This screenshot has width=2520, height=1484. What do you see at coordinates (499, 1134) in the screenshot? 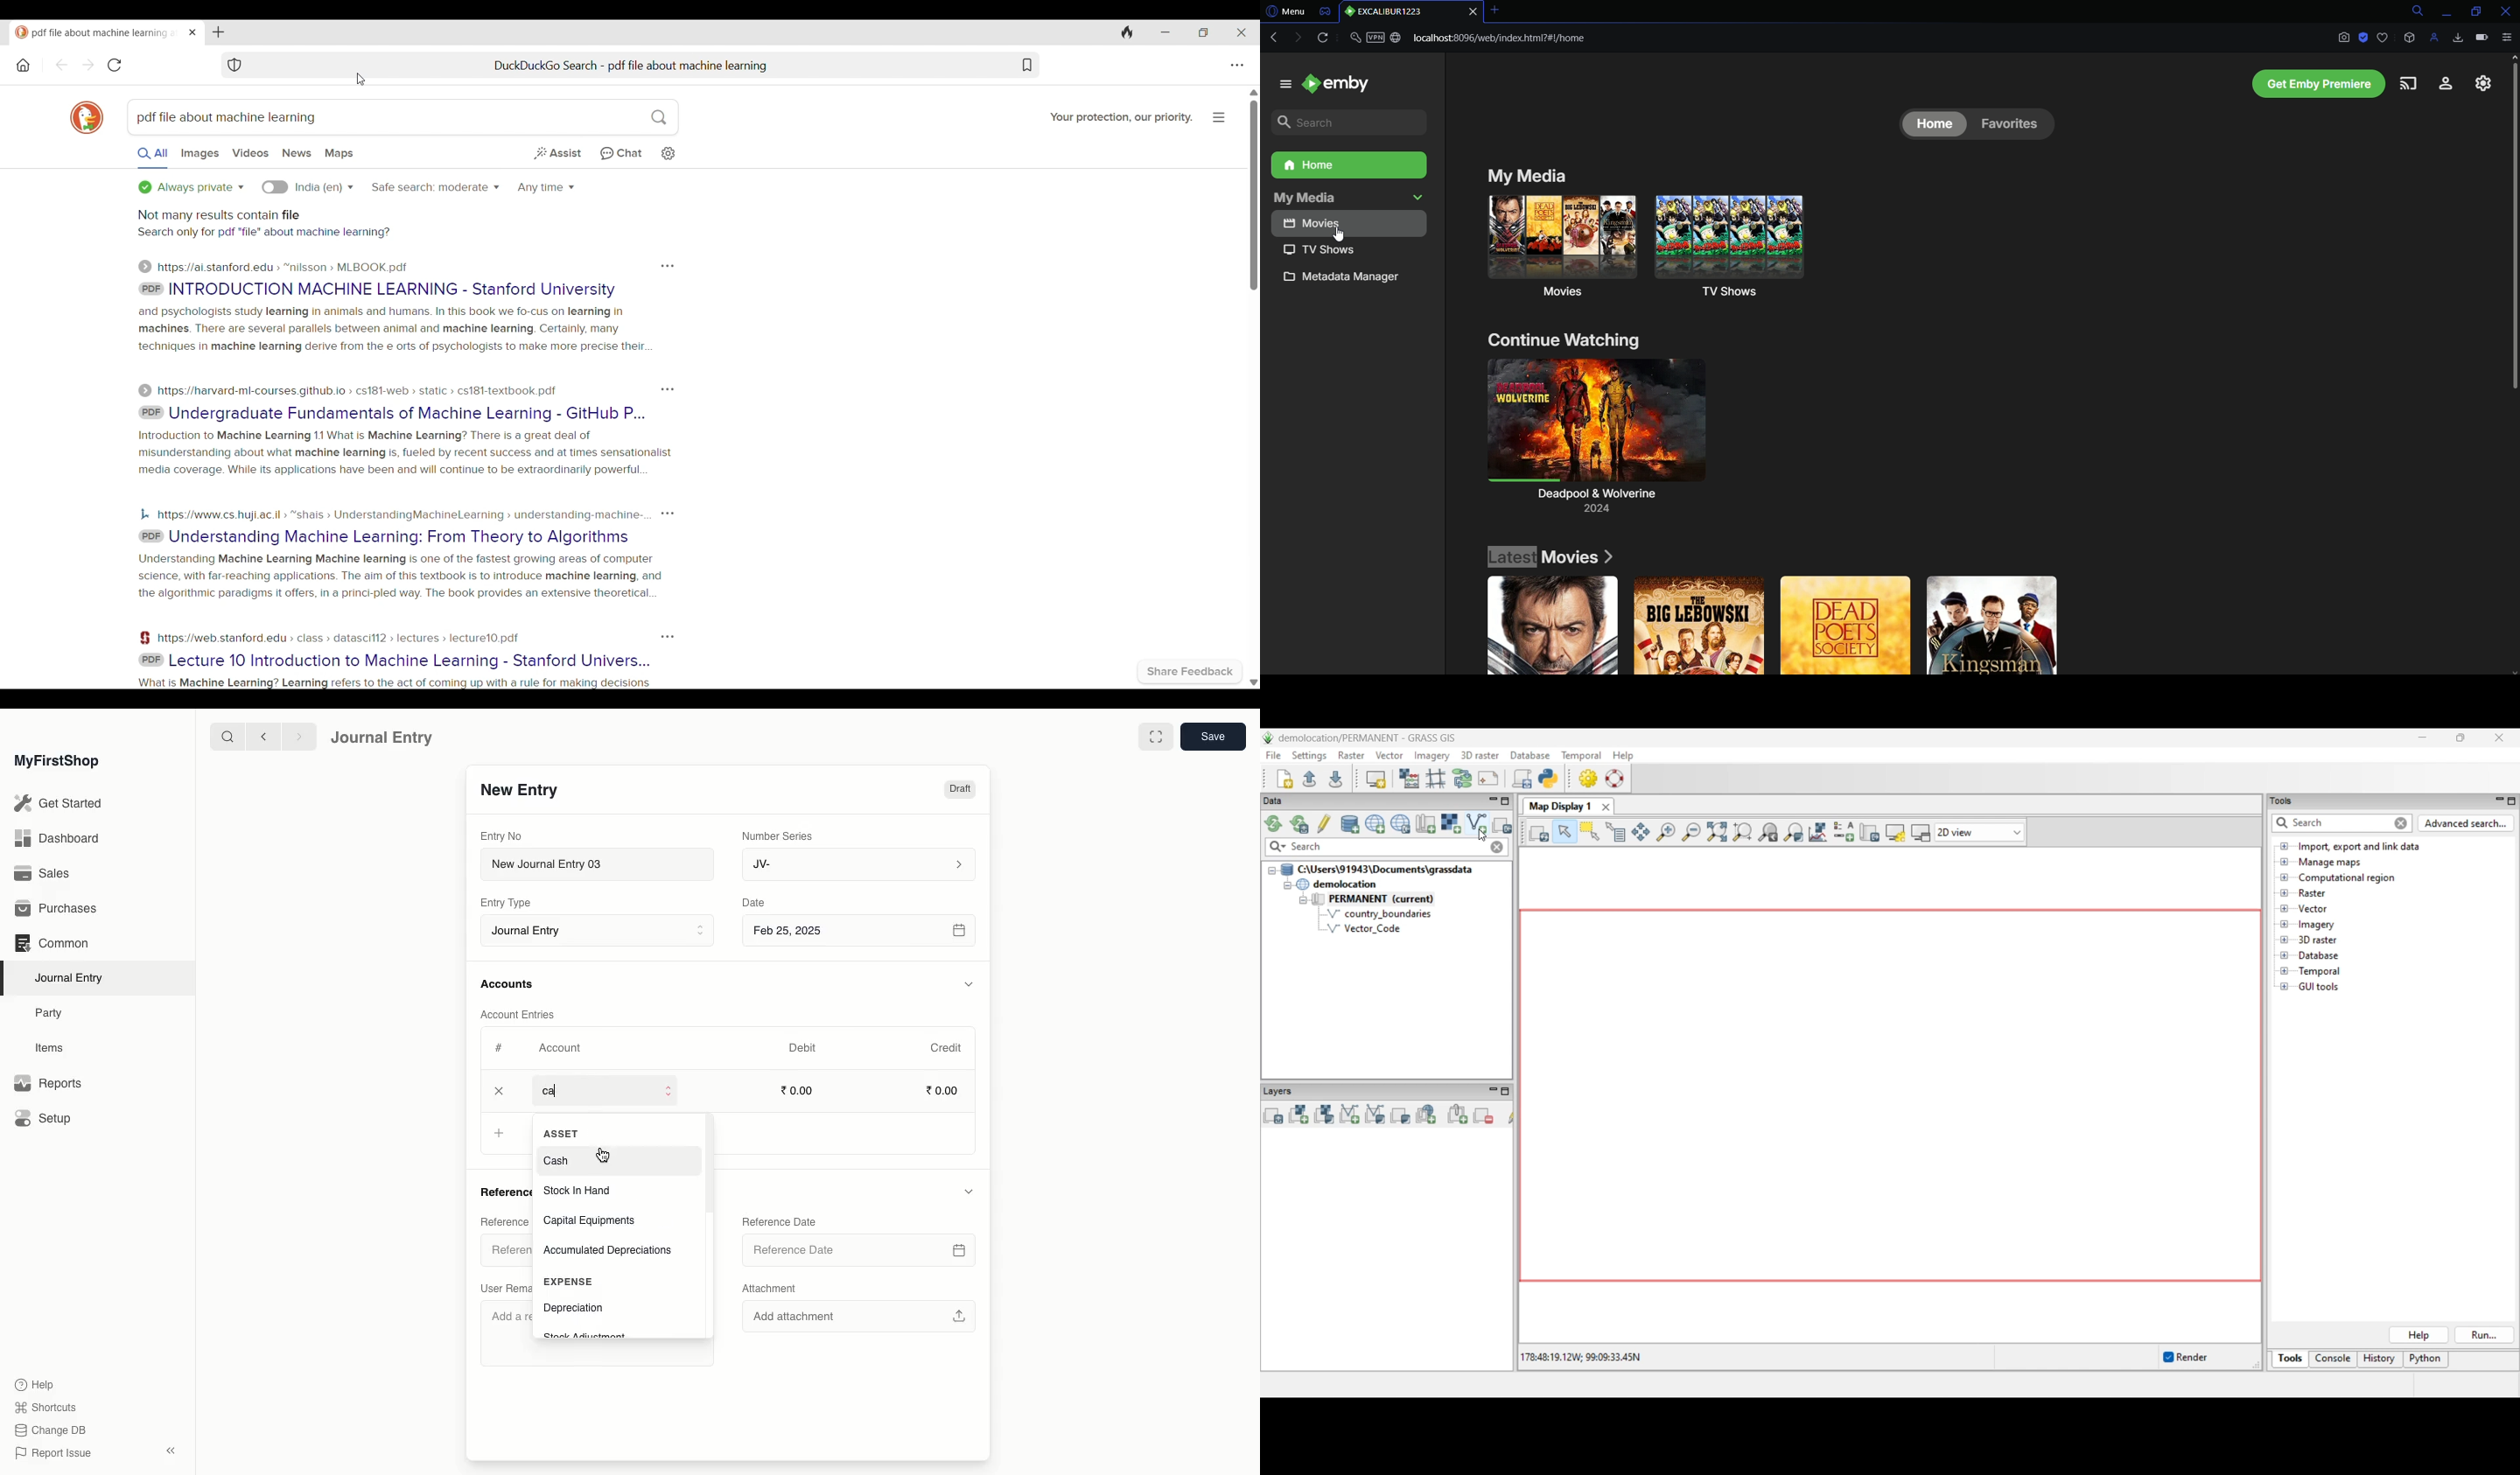
I see `Add` at bounding box center [499, 1134].